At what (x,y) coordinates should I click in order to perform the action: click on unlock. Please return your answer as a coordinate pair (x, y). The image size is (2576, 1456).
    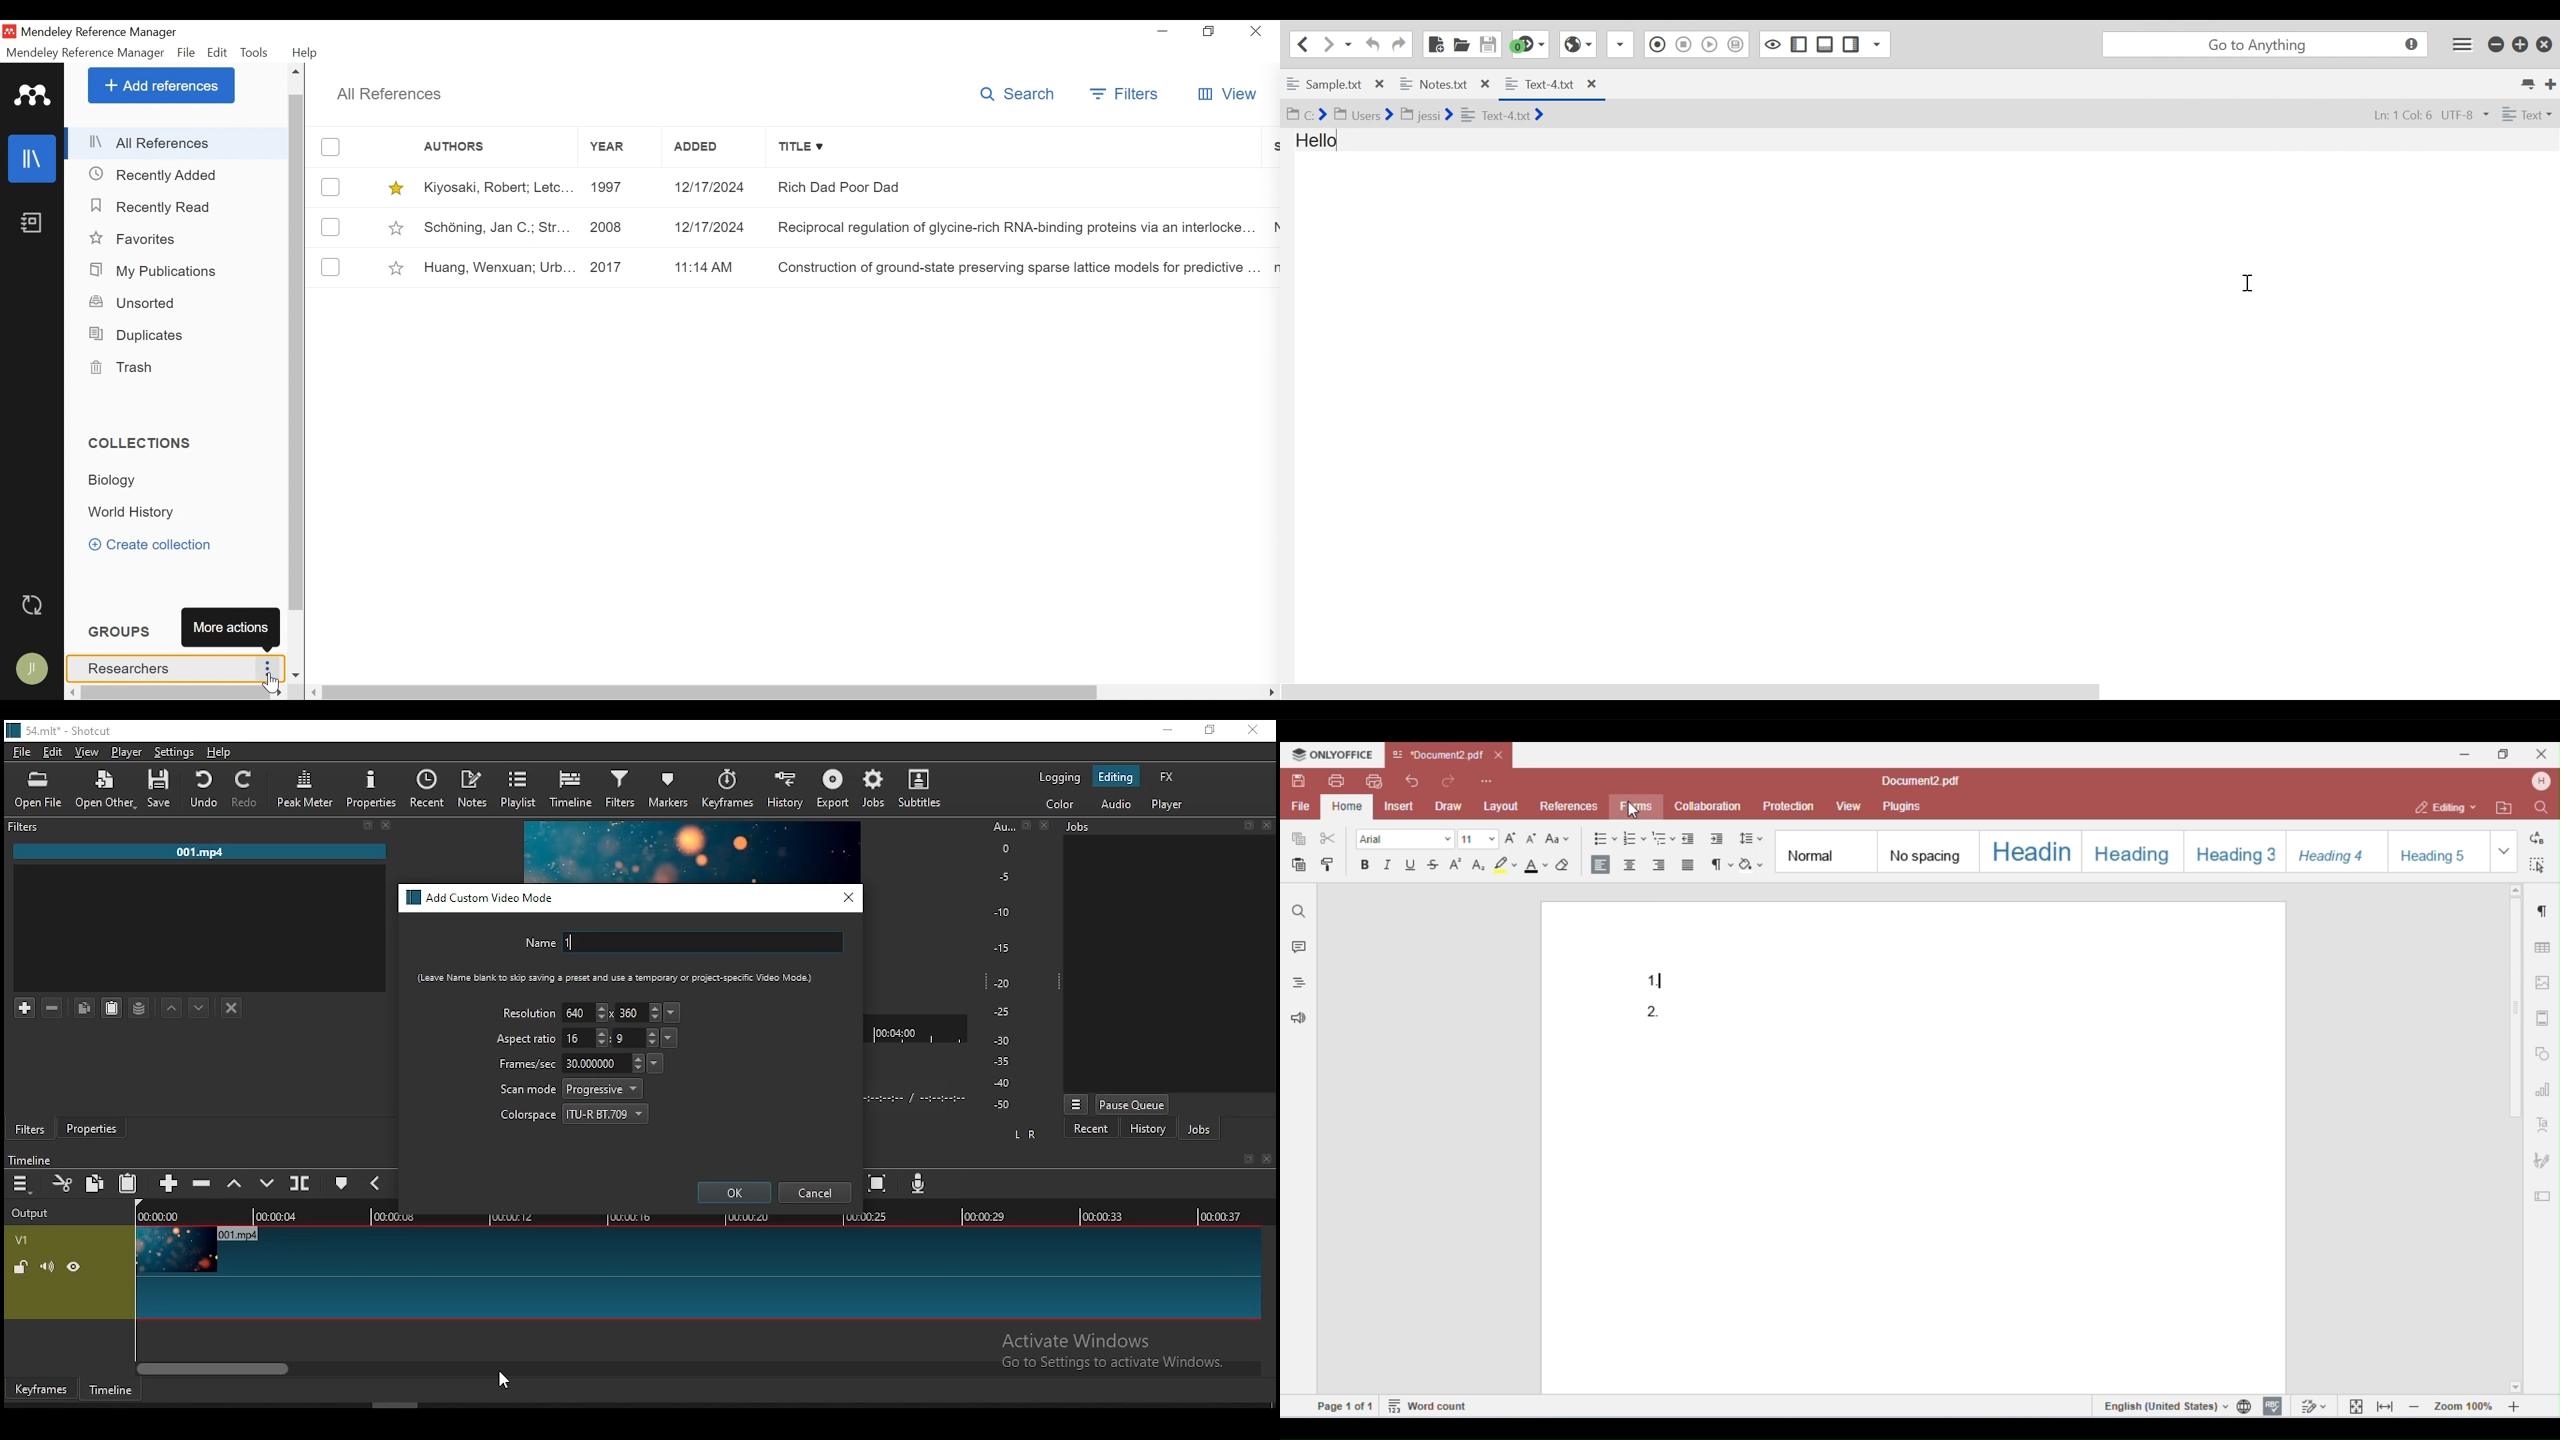
    Looking at the image, I should click on (23, 1268).